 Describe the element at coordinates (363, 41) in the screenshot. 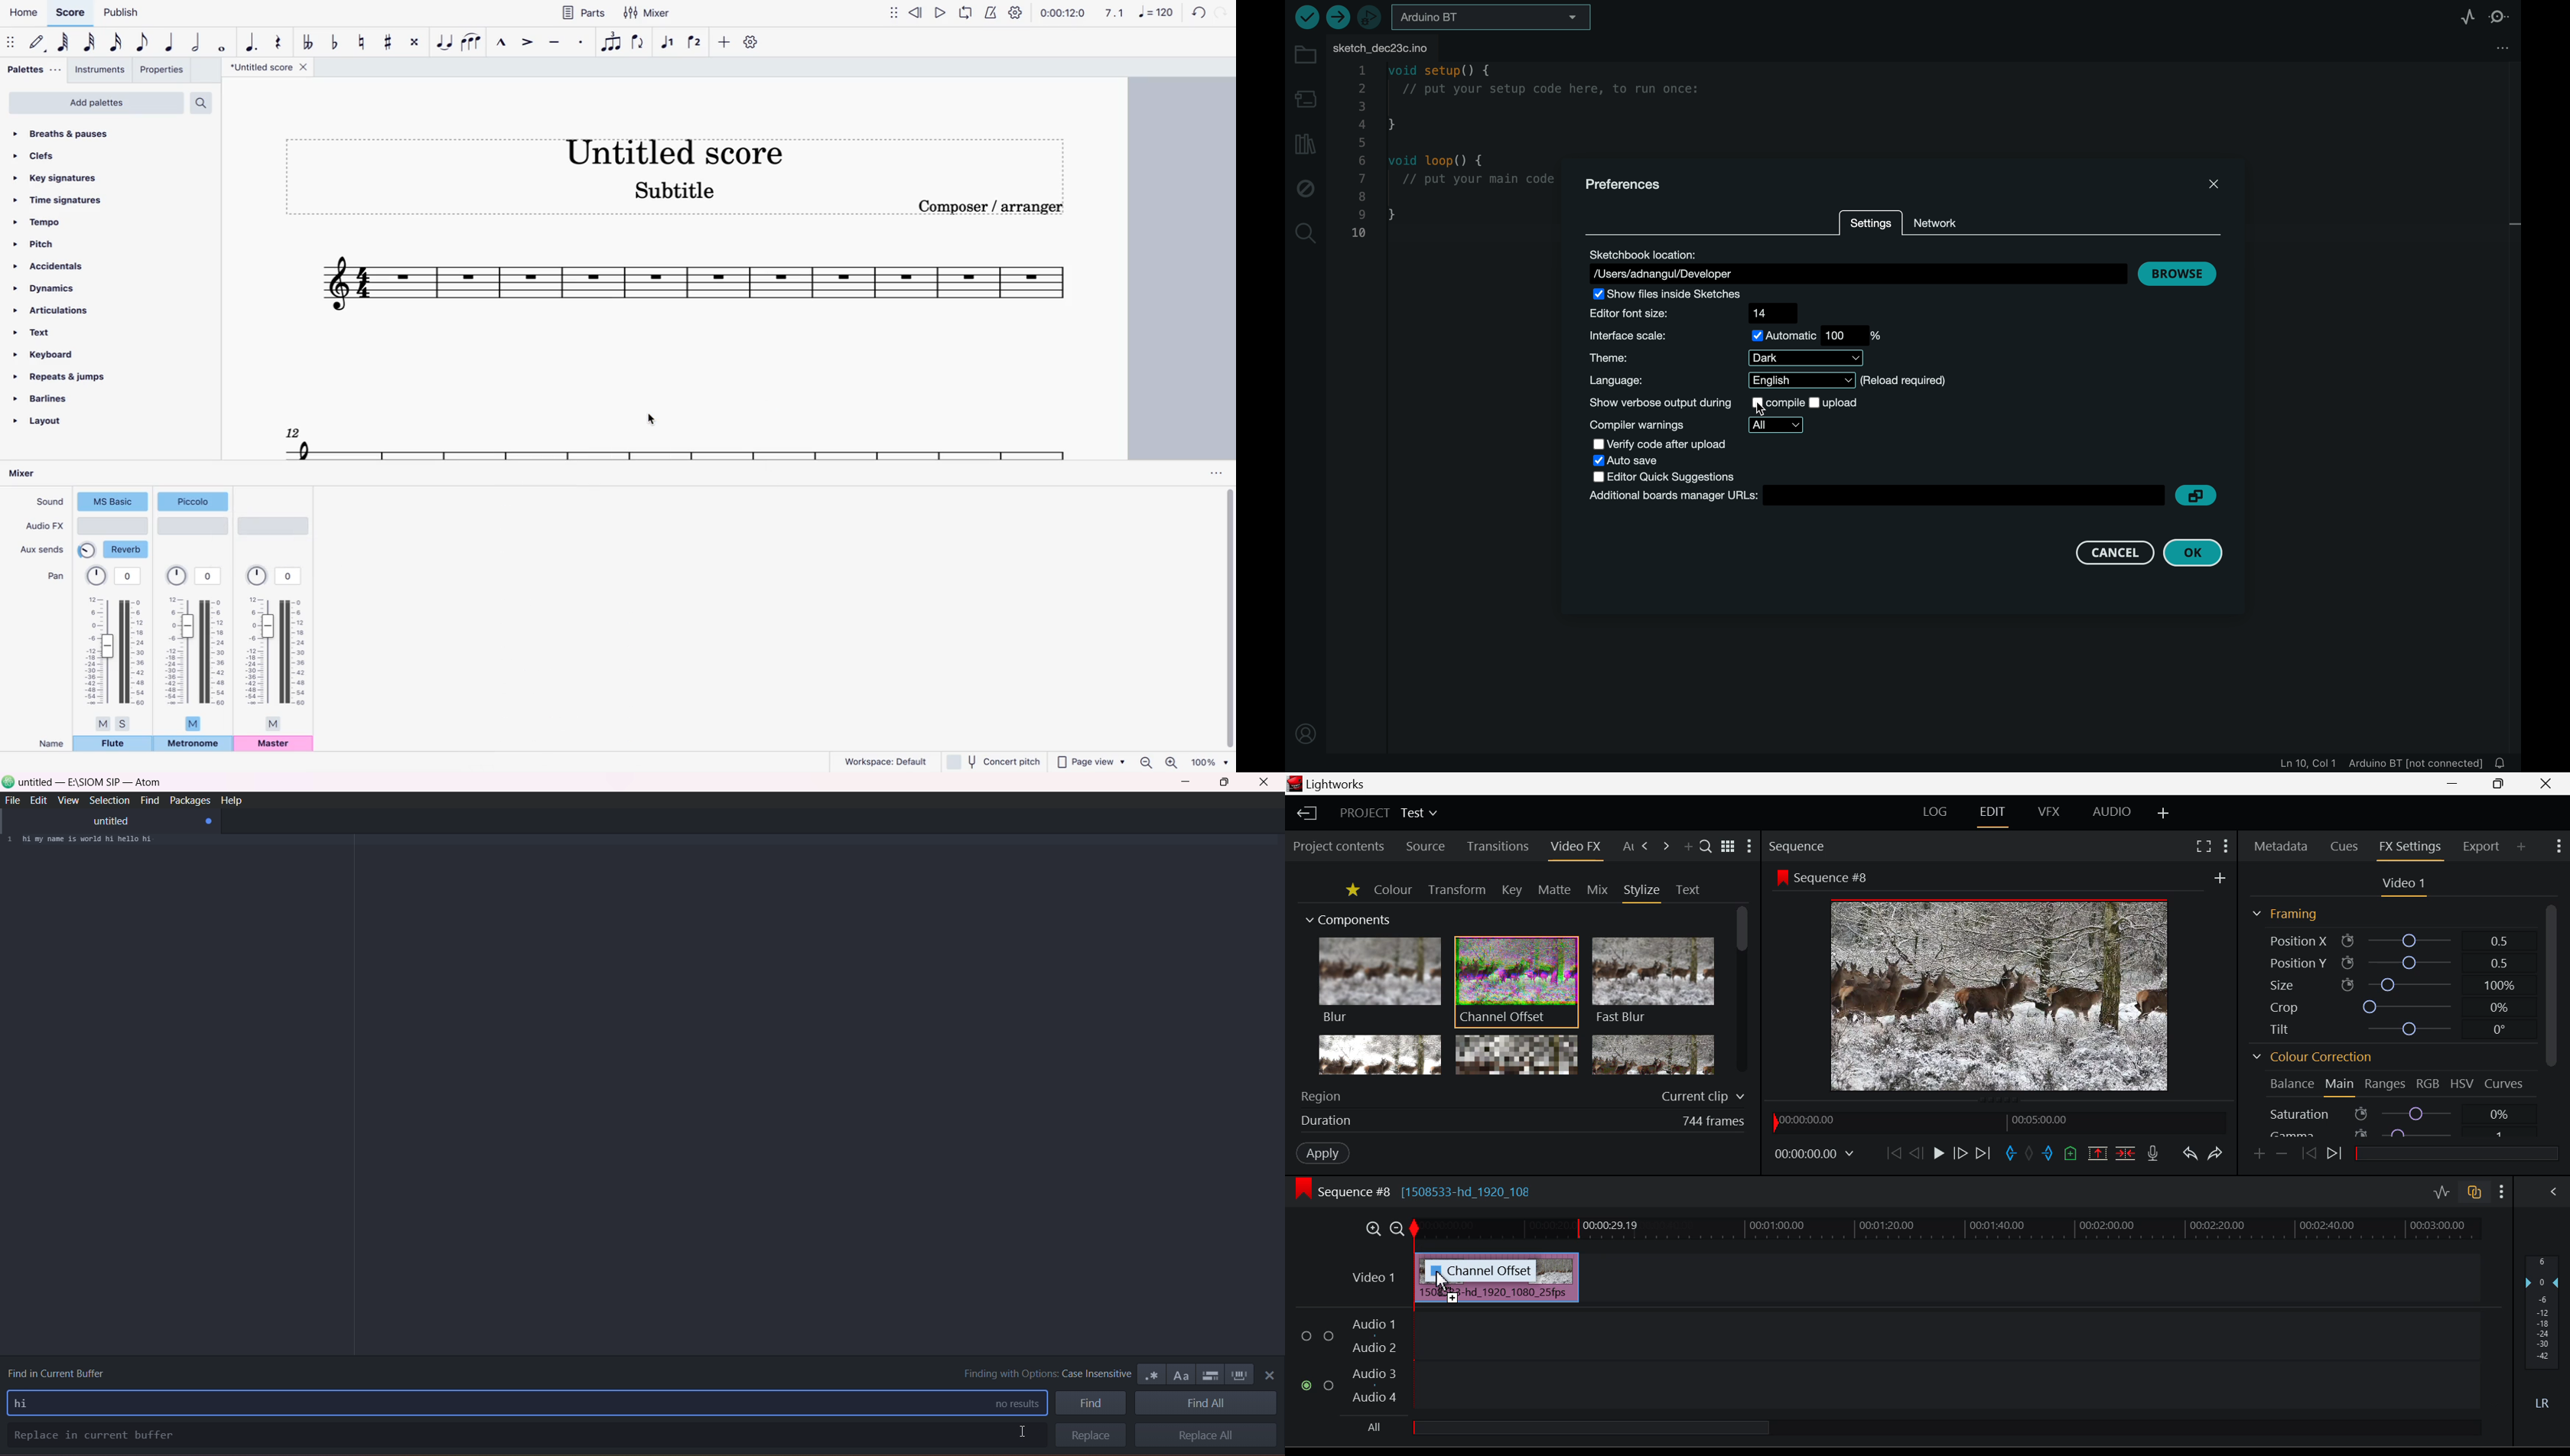

I see `toggle natural` at that location.